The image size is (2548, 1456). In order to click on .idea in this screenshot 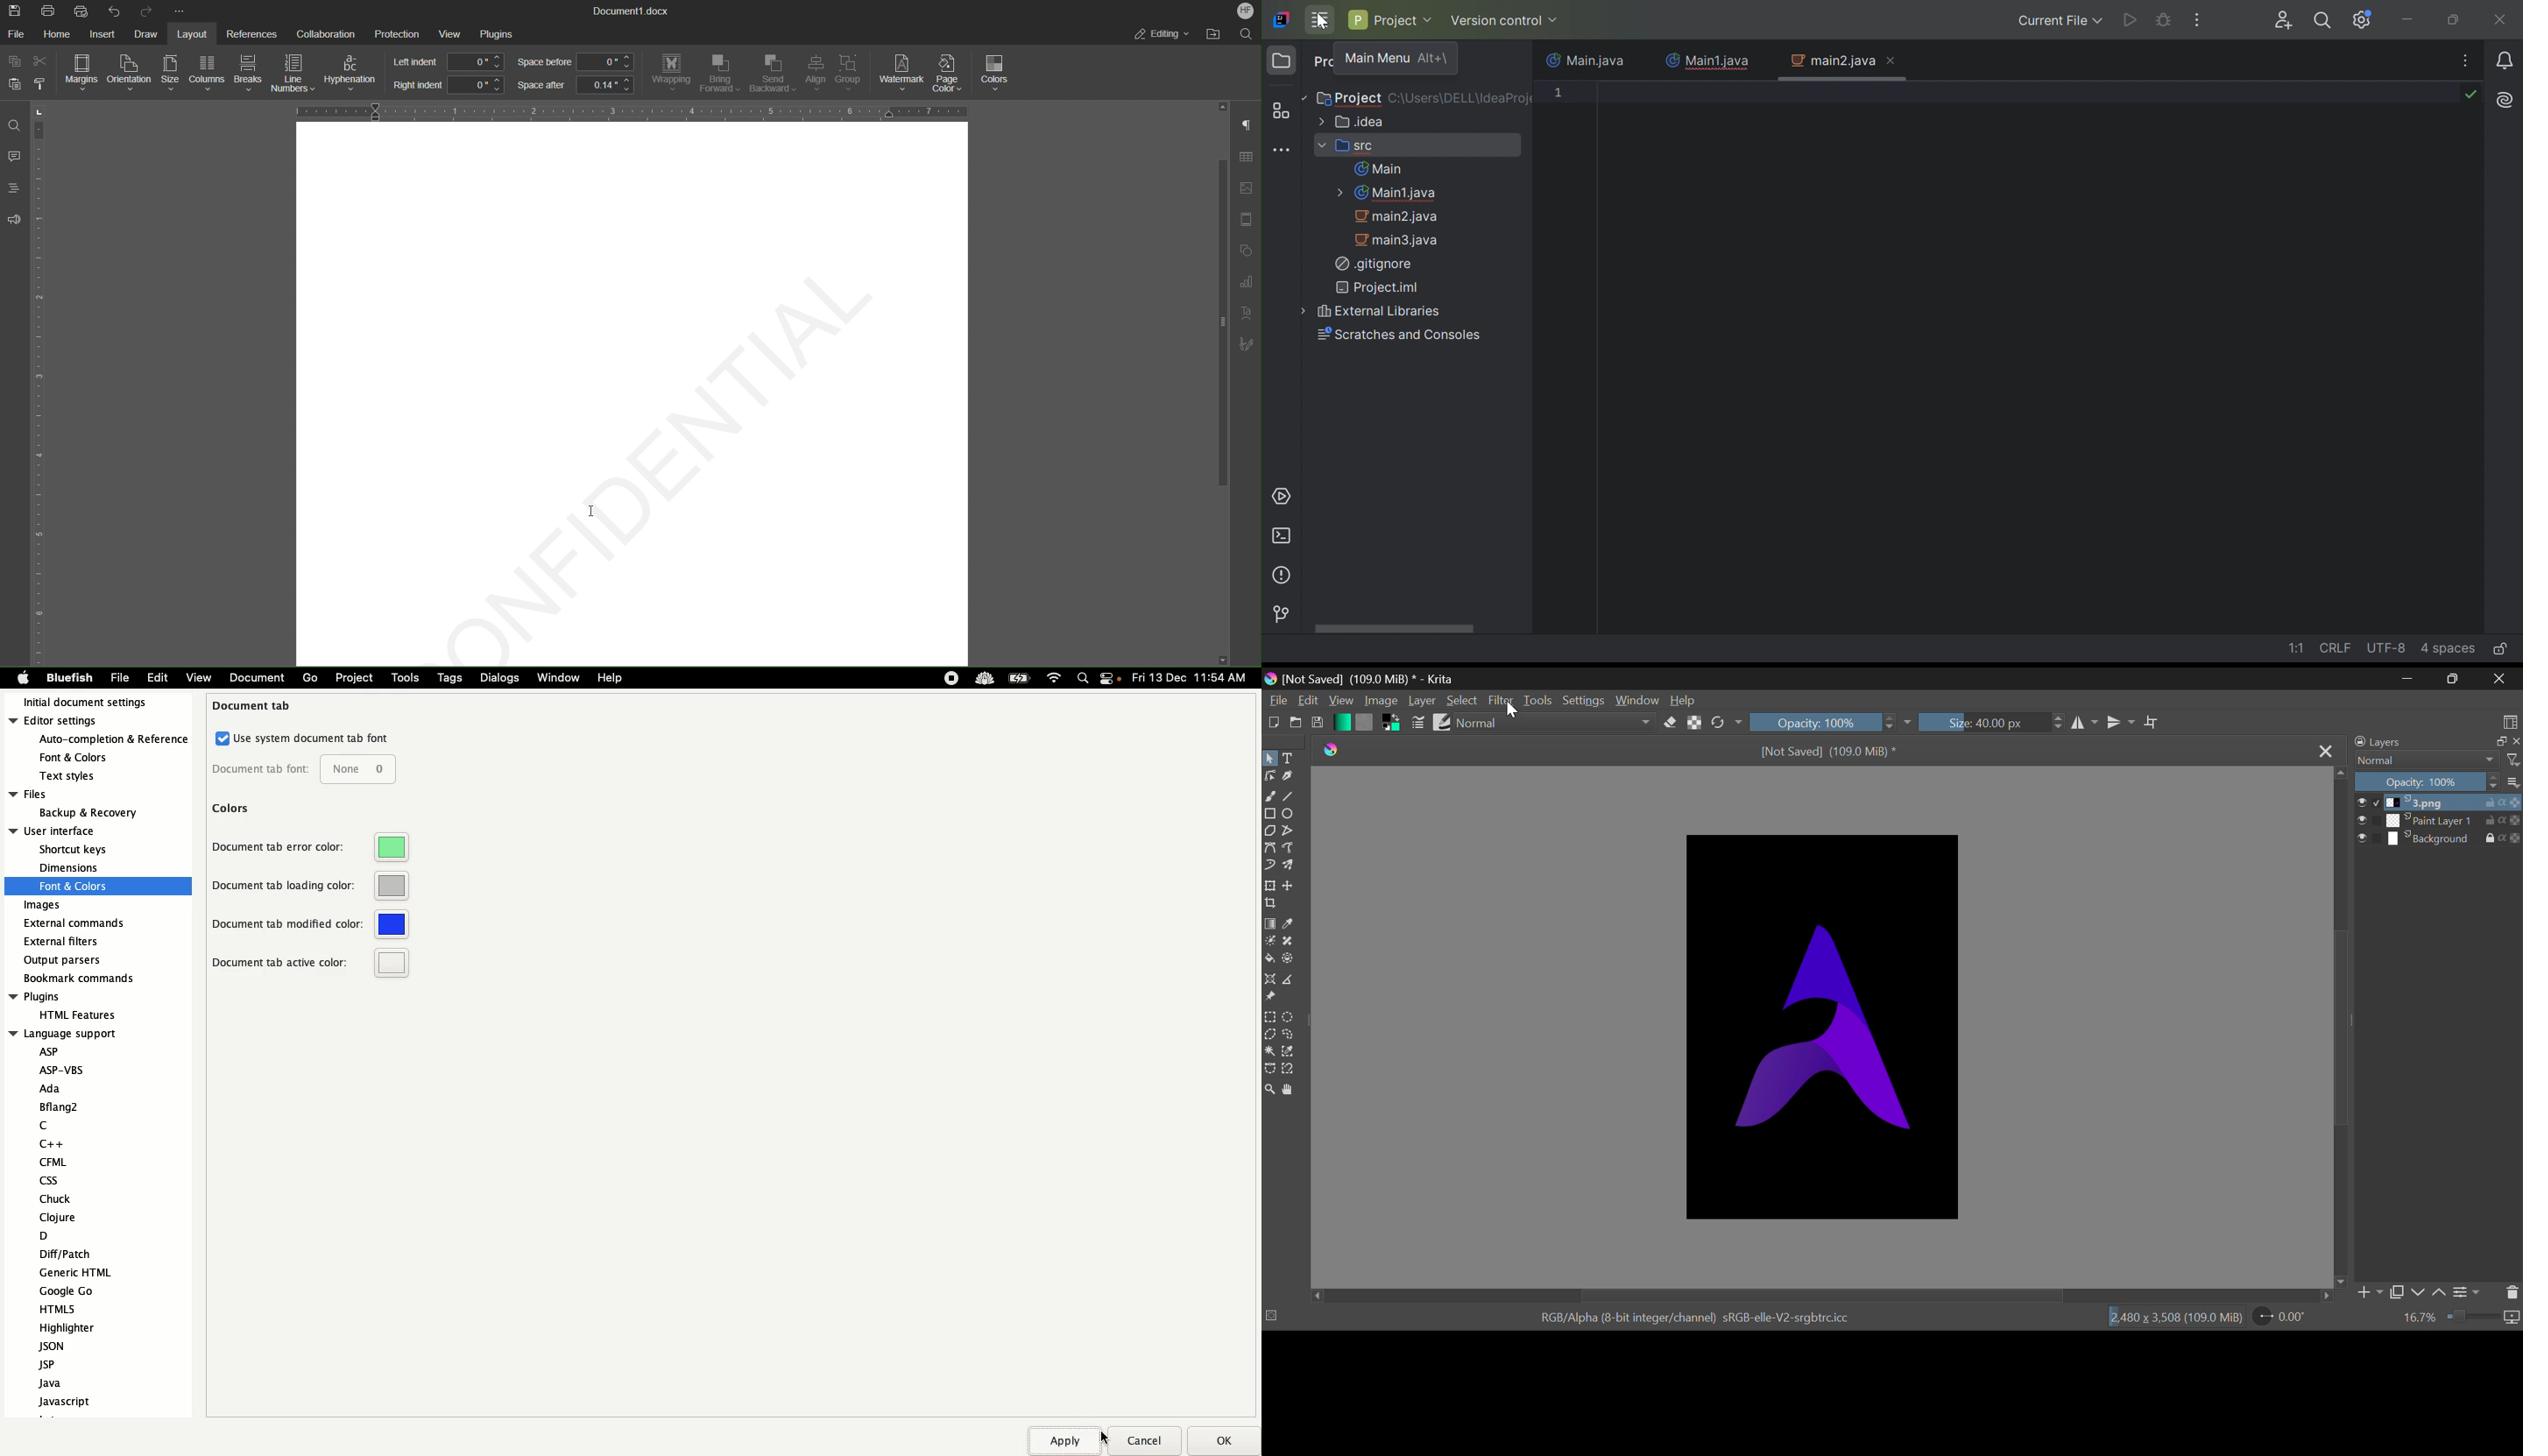, I will do `click(1349, 121)`.